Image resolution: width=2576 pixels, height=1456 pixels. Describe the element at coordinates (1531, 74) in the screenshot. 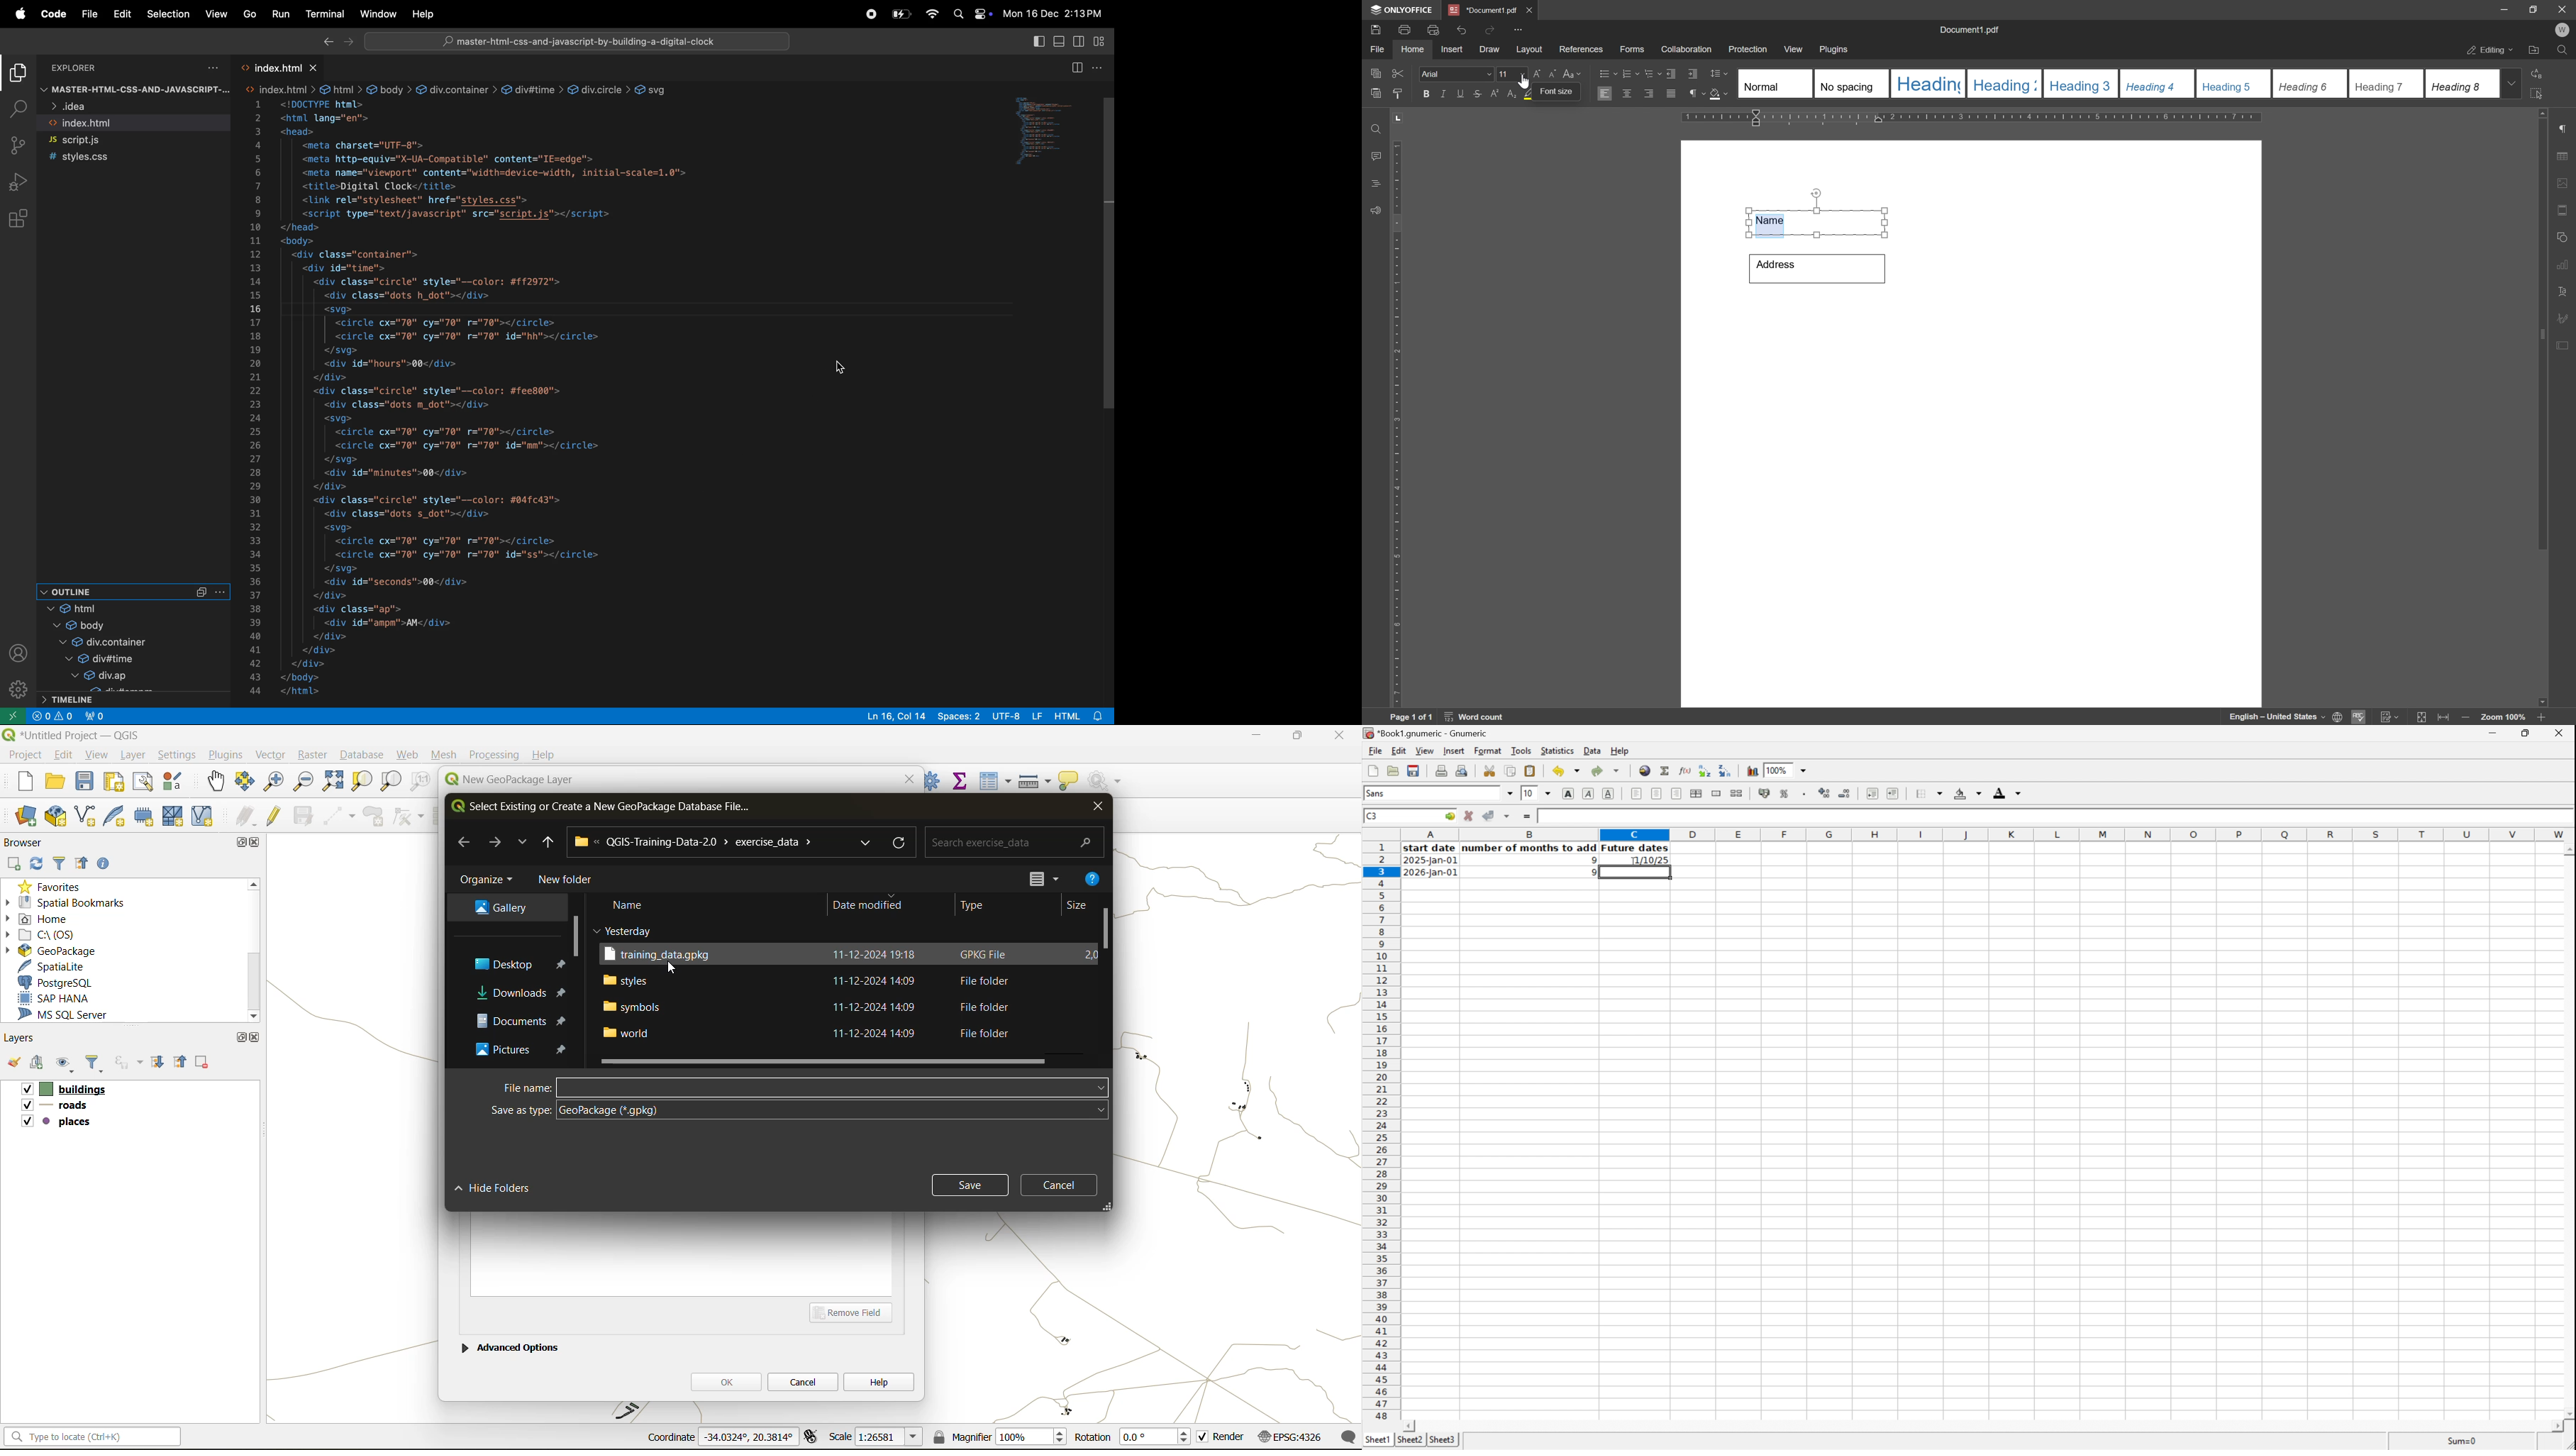

I see `increment font size` at that location.